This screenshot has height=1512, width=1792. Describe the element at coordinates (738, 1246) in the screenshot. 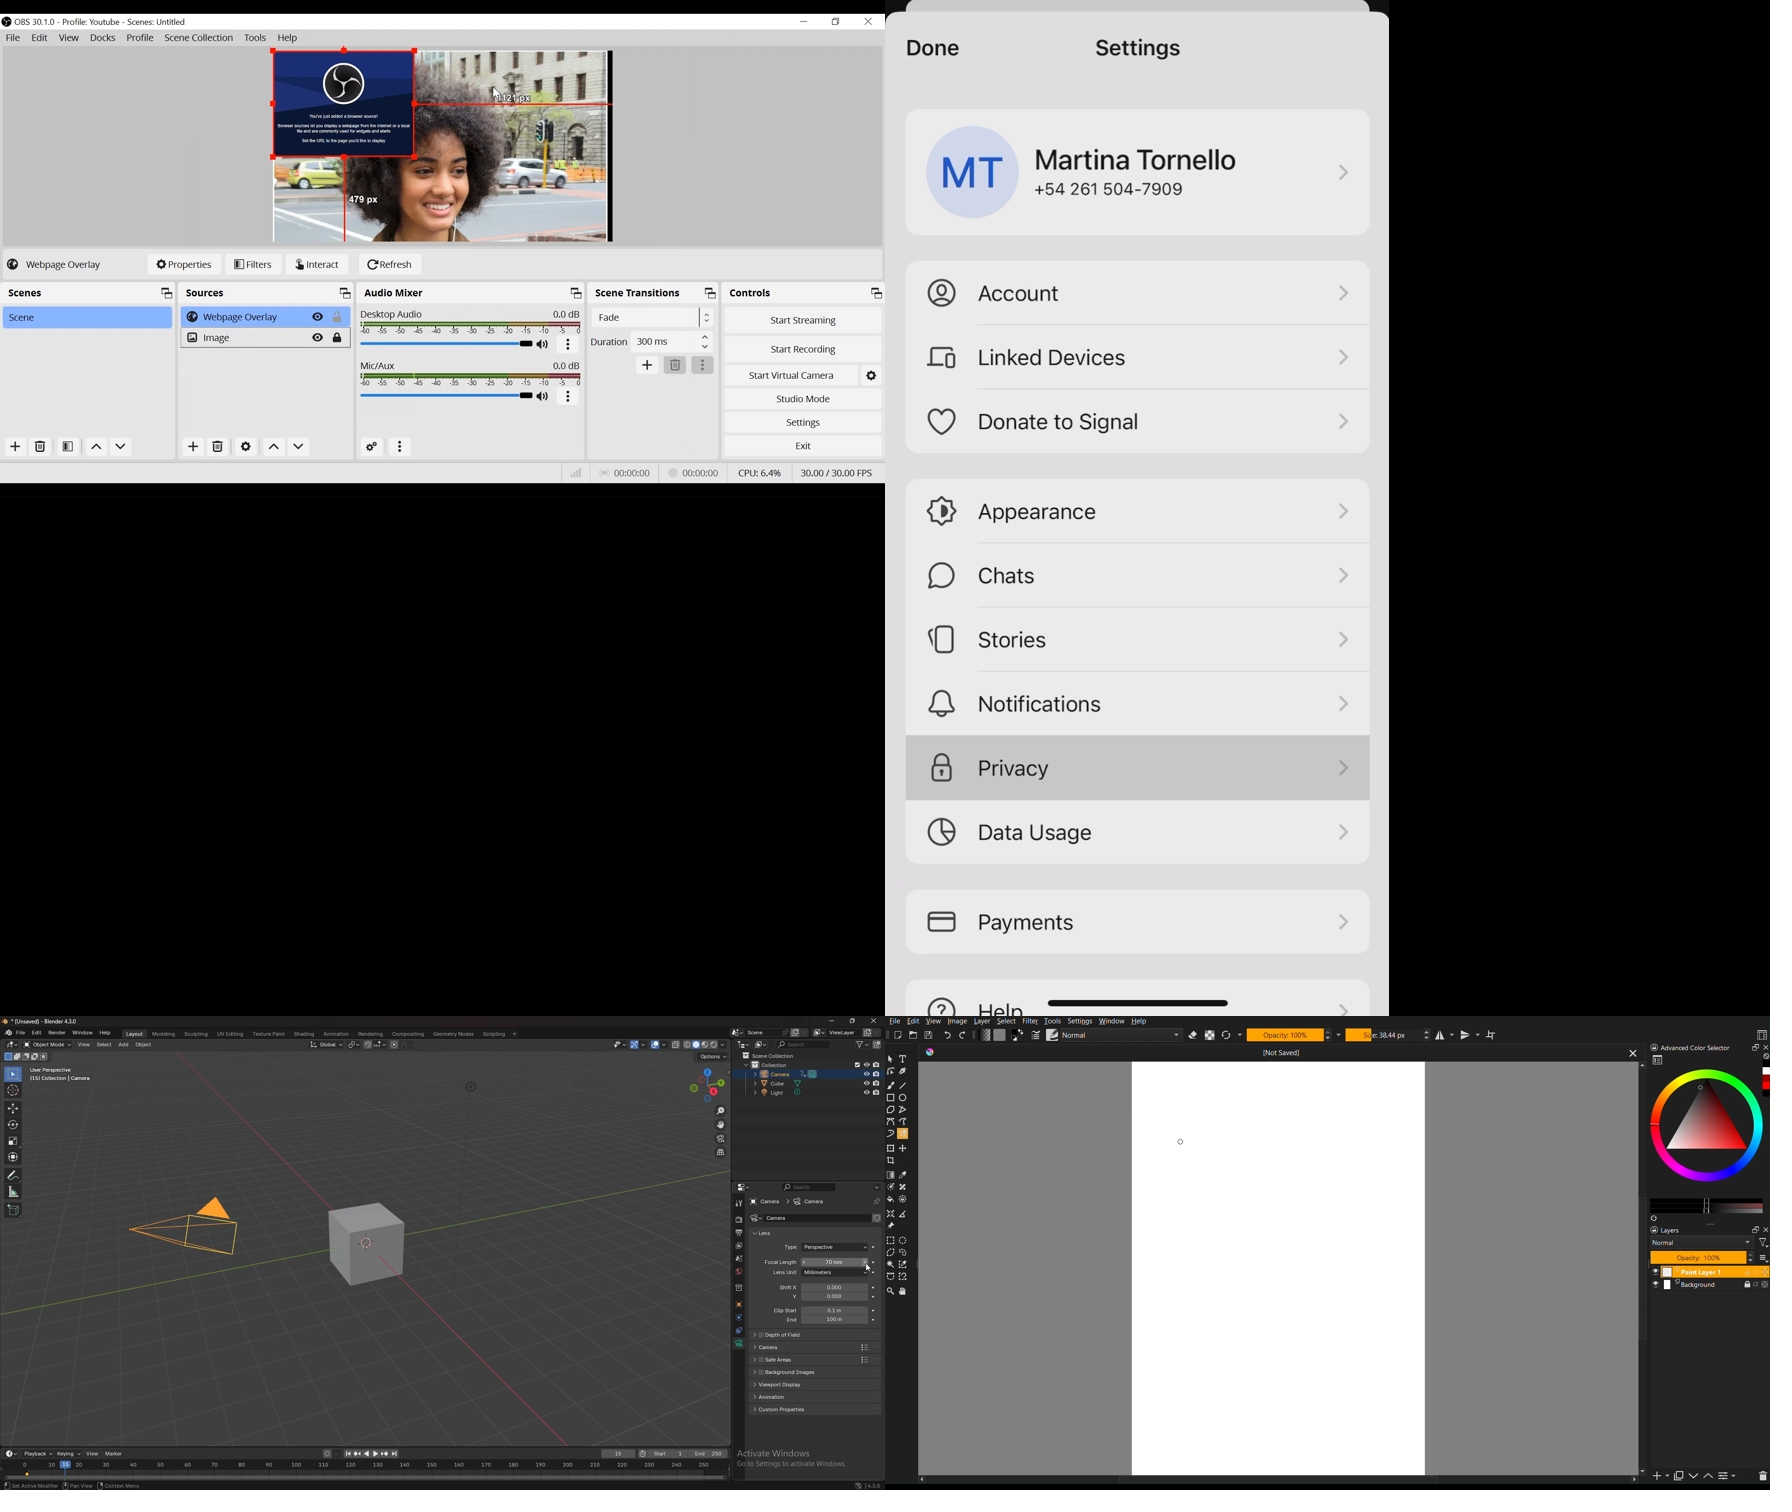

I see `layer` at that location.